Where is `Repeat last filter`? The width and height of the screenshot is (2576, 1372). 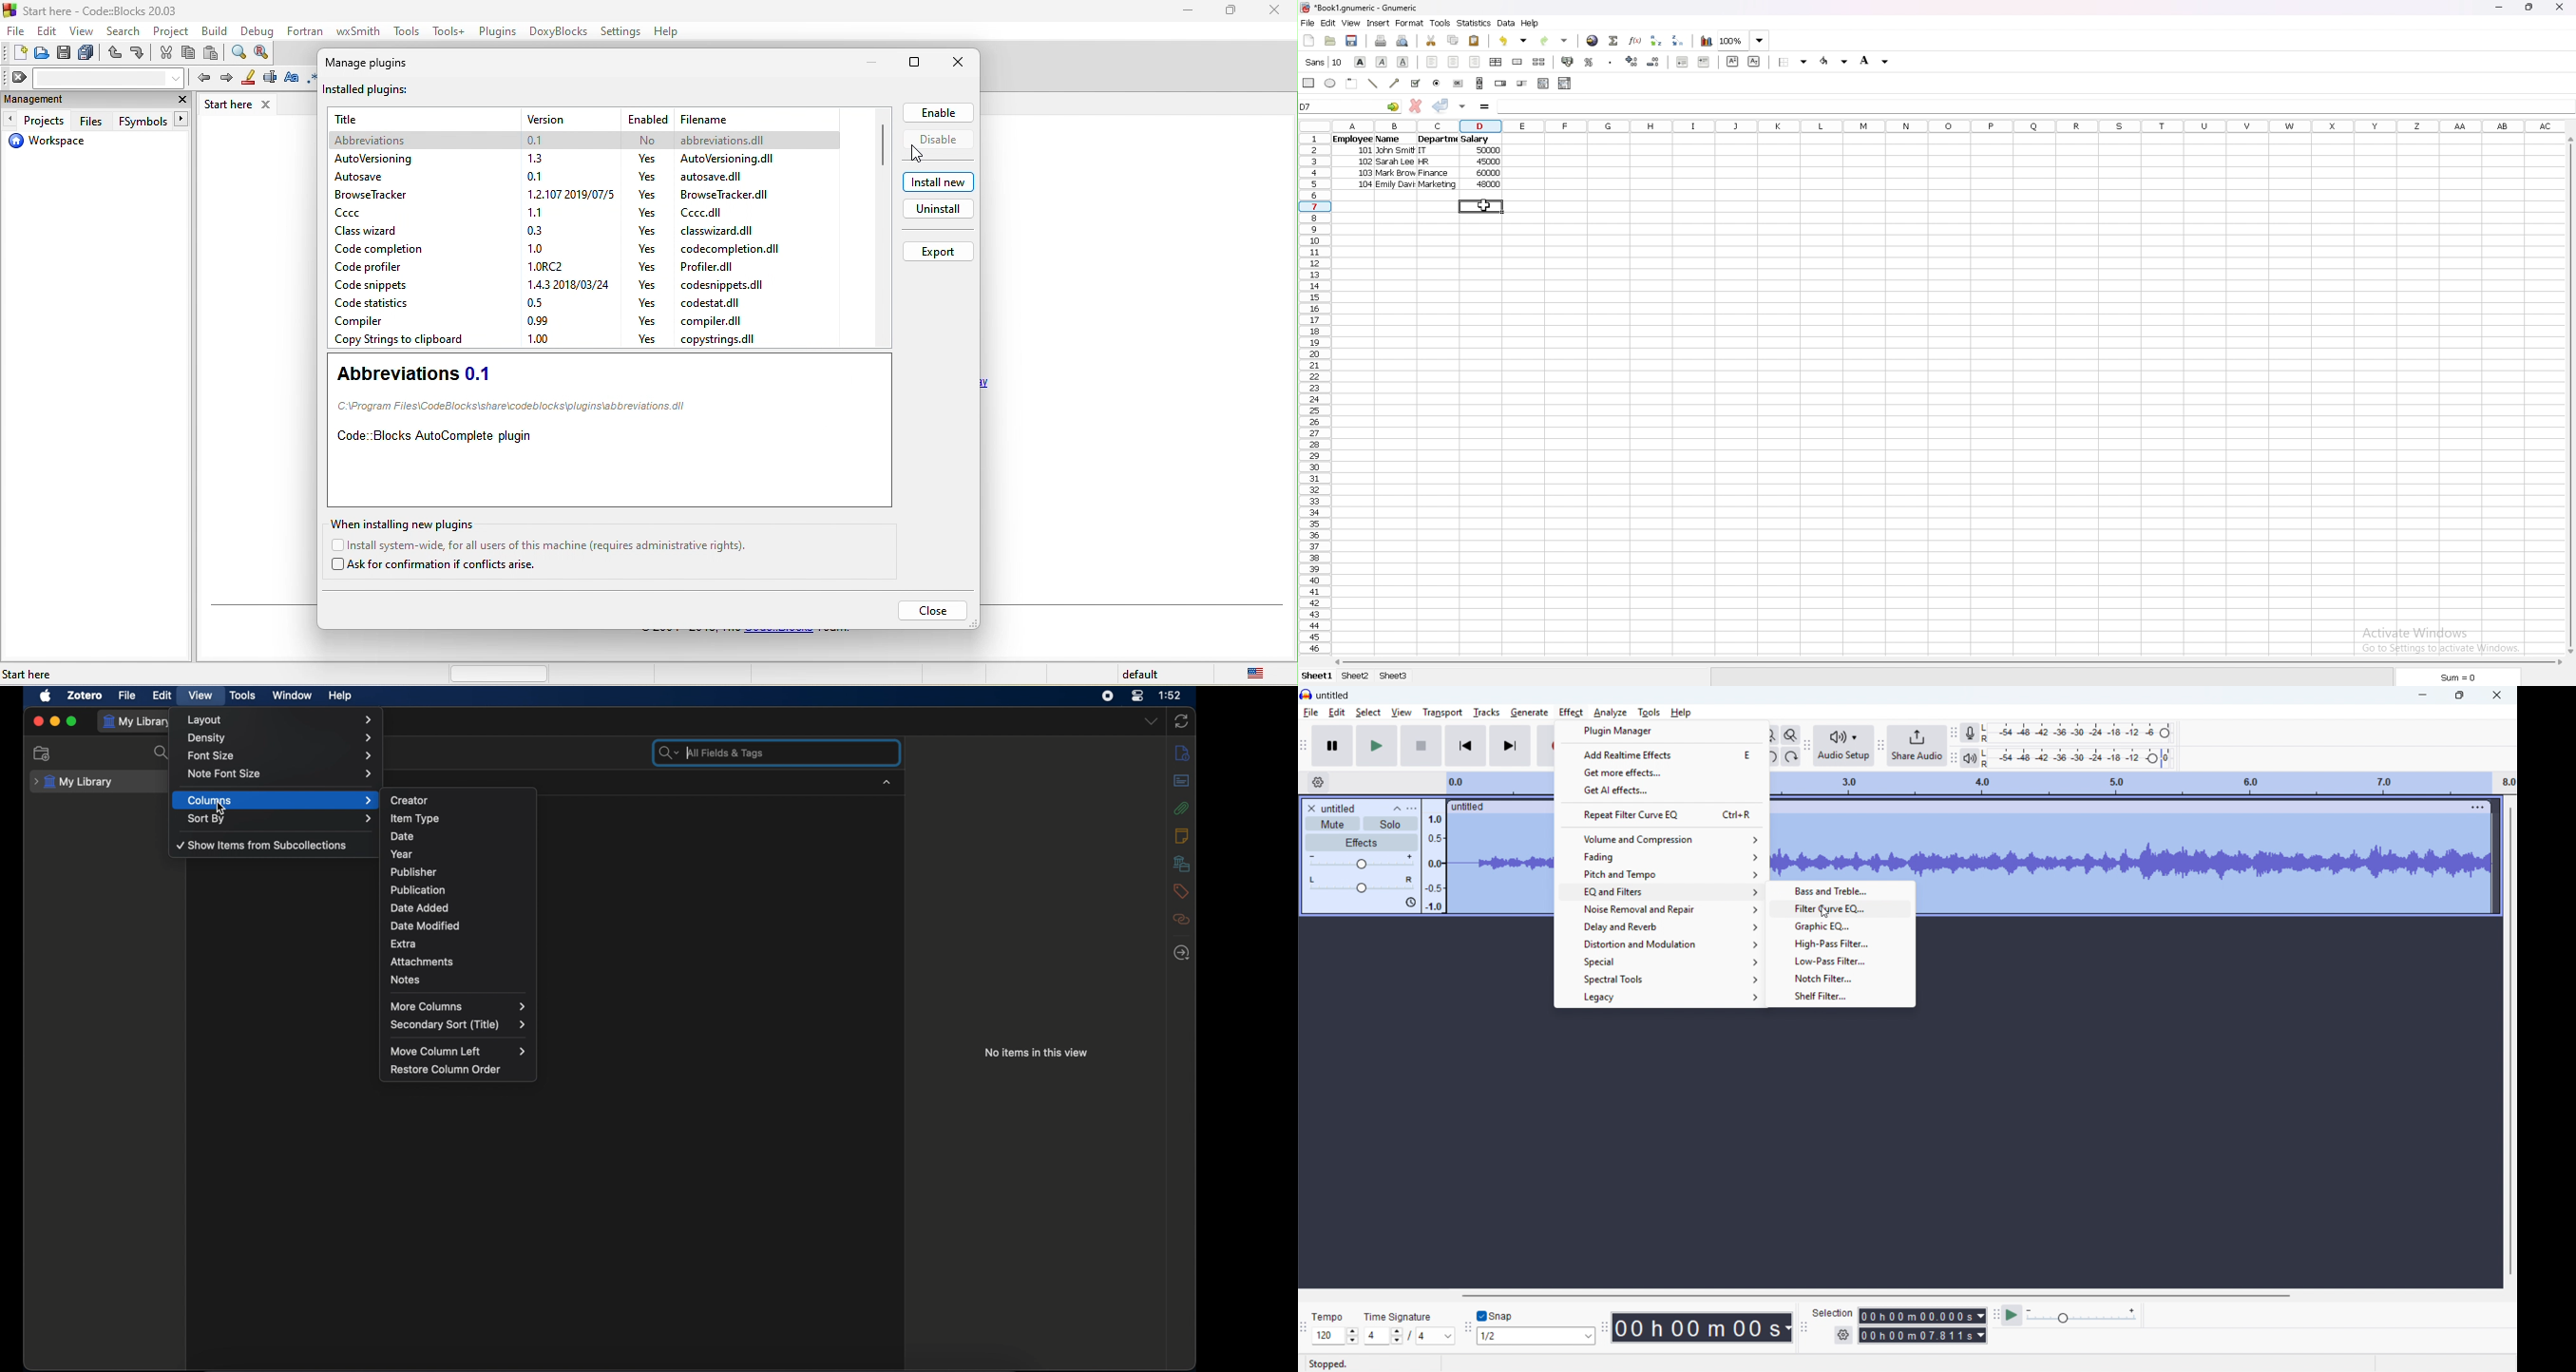 Repeat last filter is located at coordinates (1663, 814).